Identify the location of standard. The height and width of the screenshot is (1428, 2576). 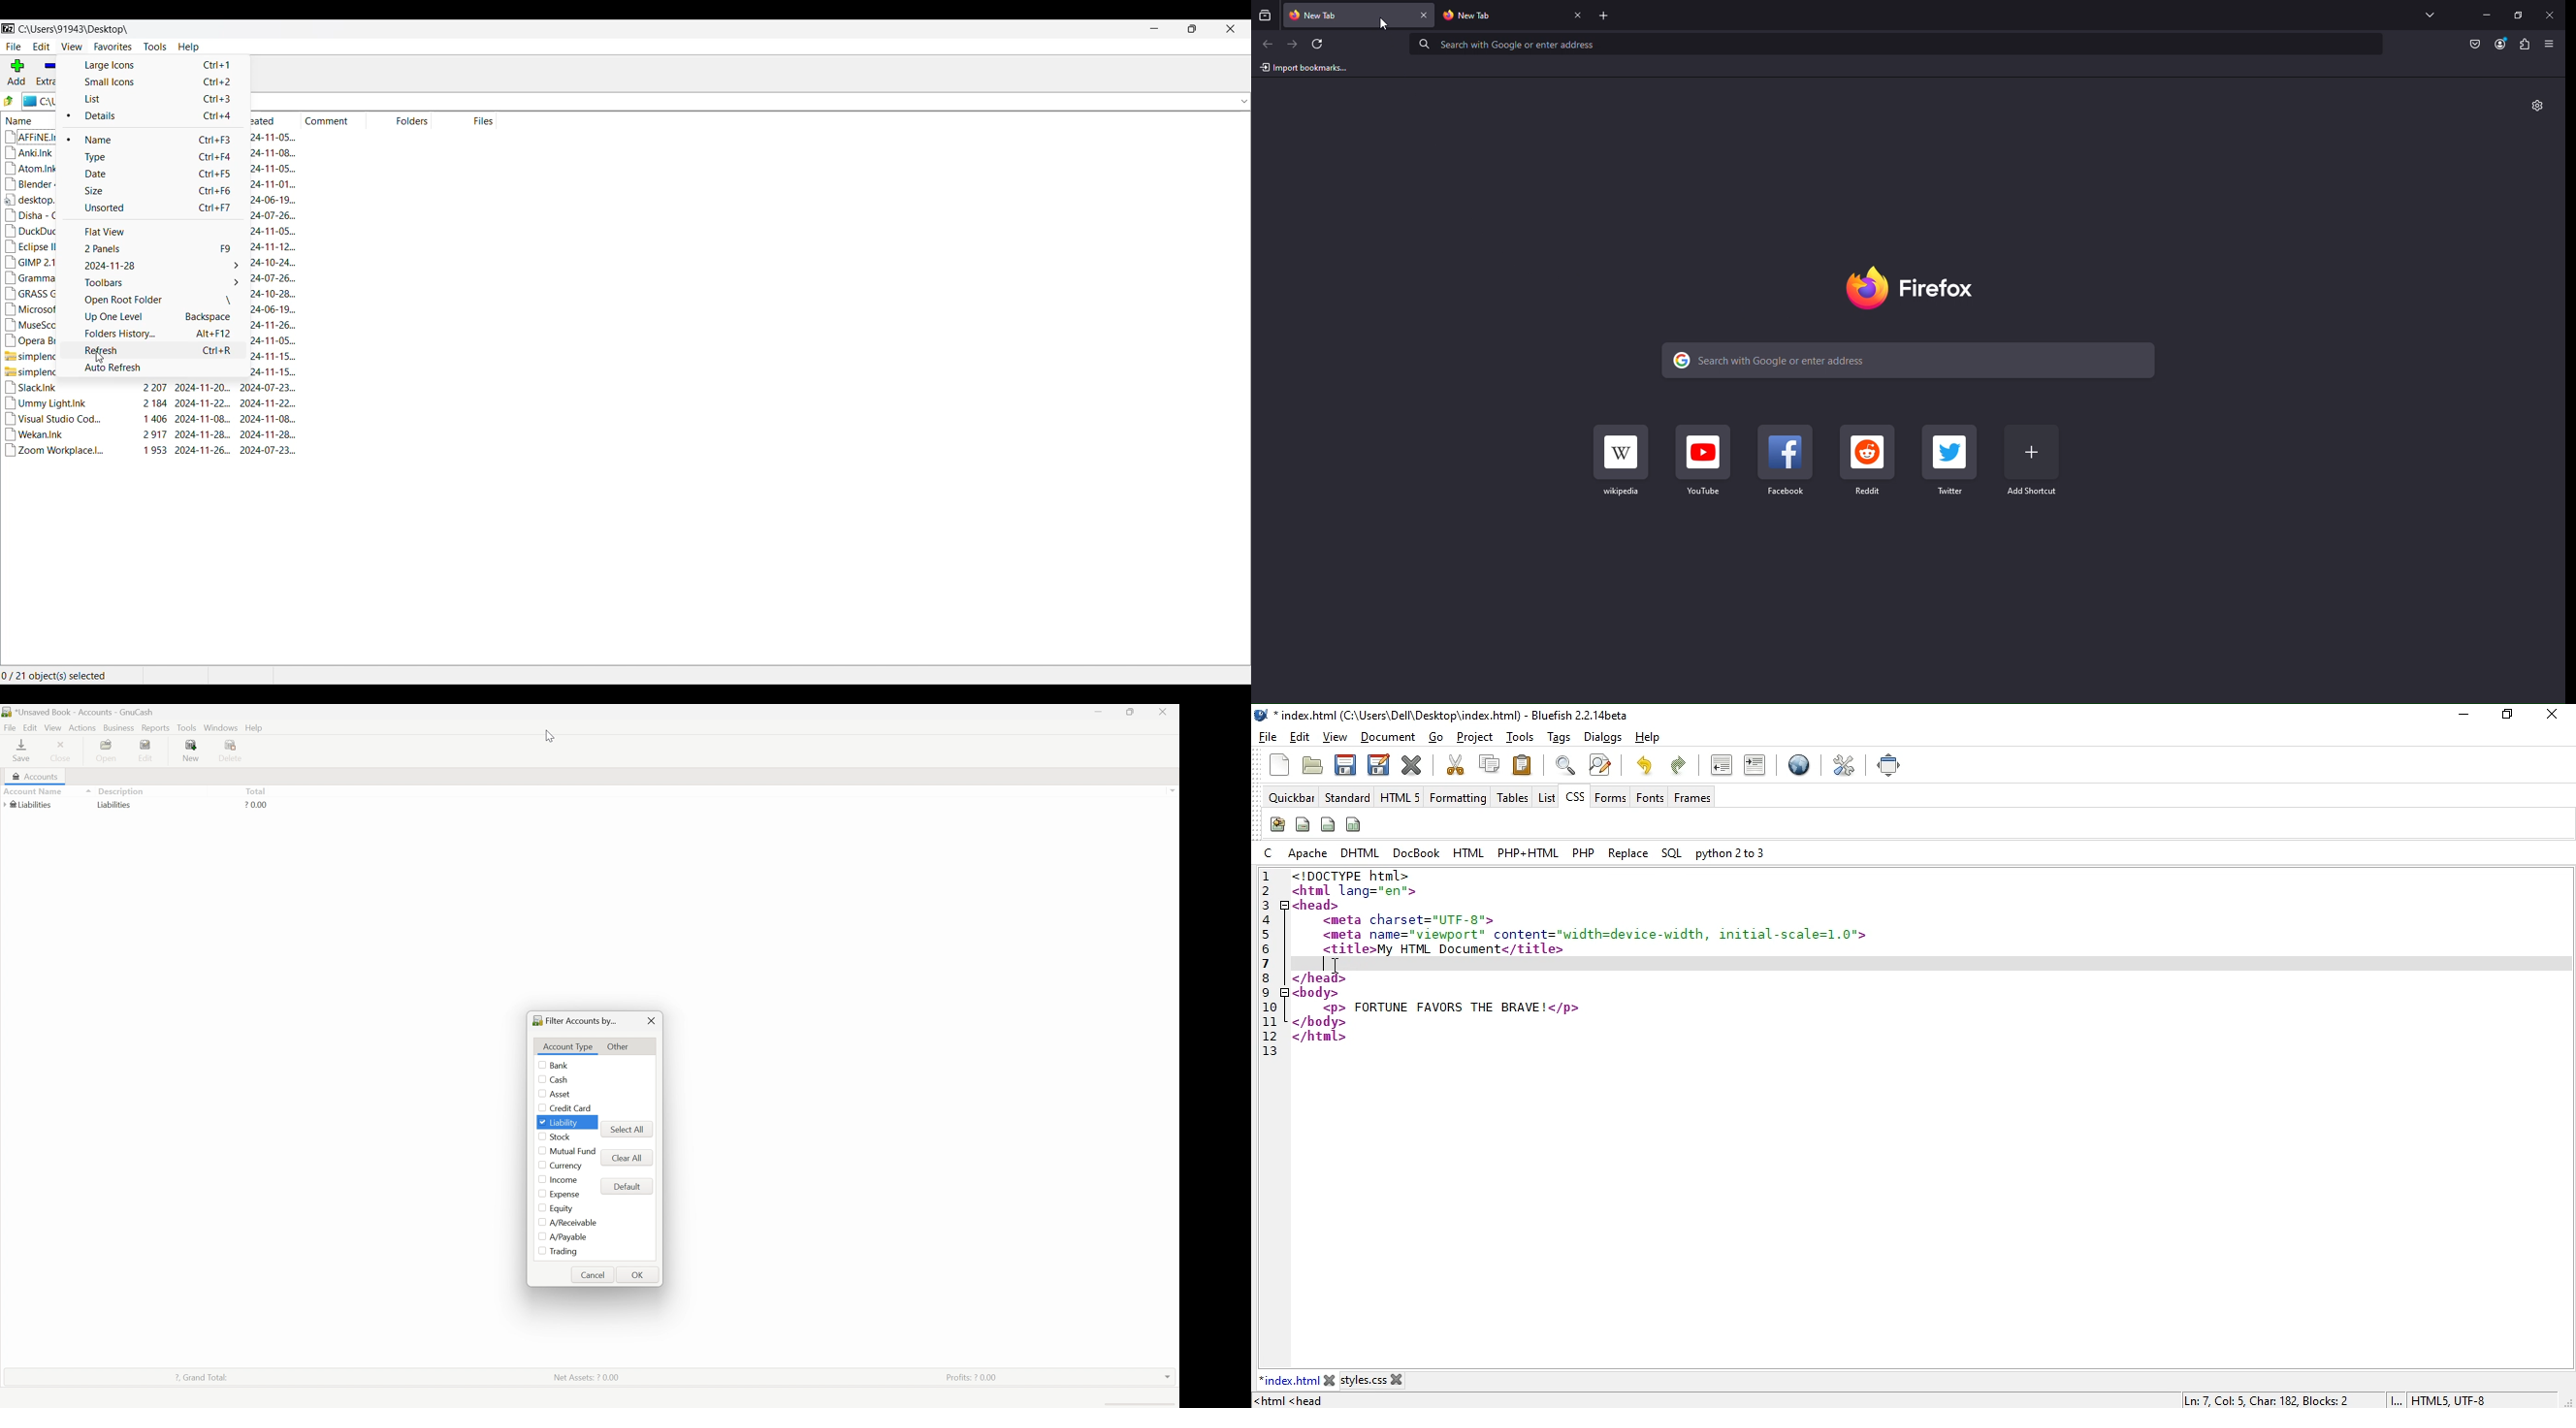
(1348, 798).